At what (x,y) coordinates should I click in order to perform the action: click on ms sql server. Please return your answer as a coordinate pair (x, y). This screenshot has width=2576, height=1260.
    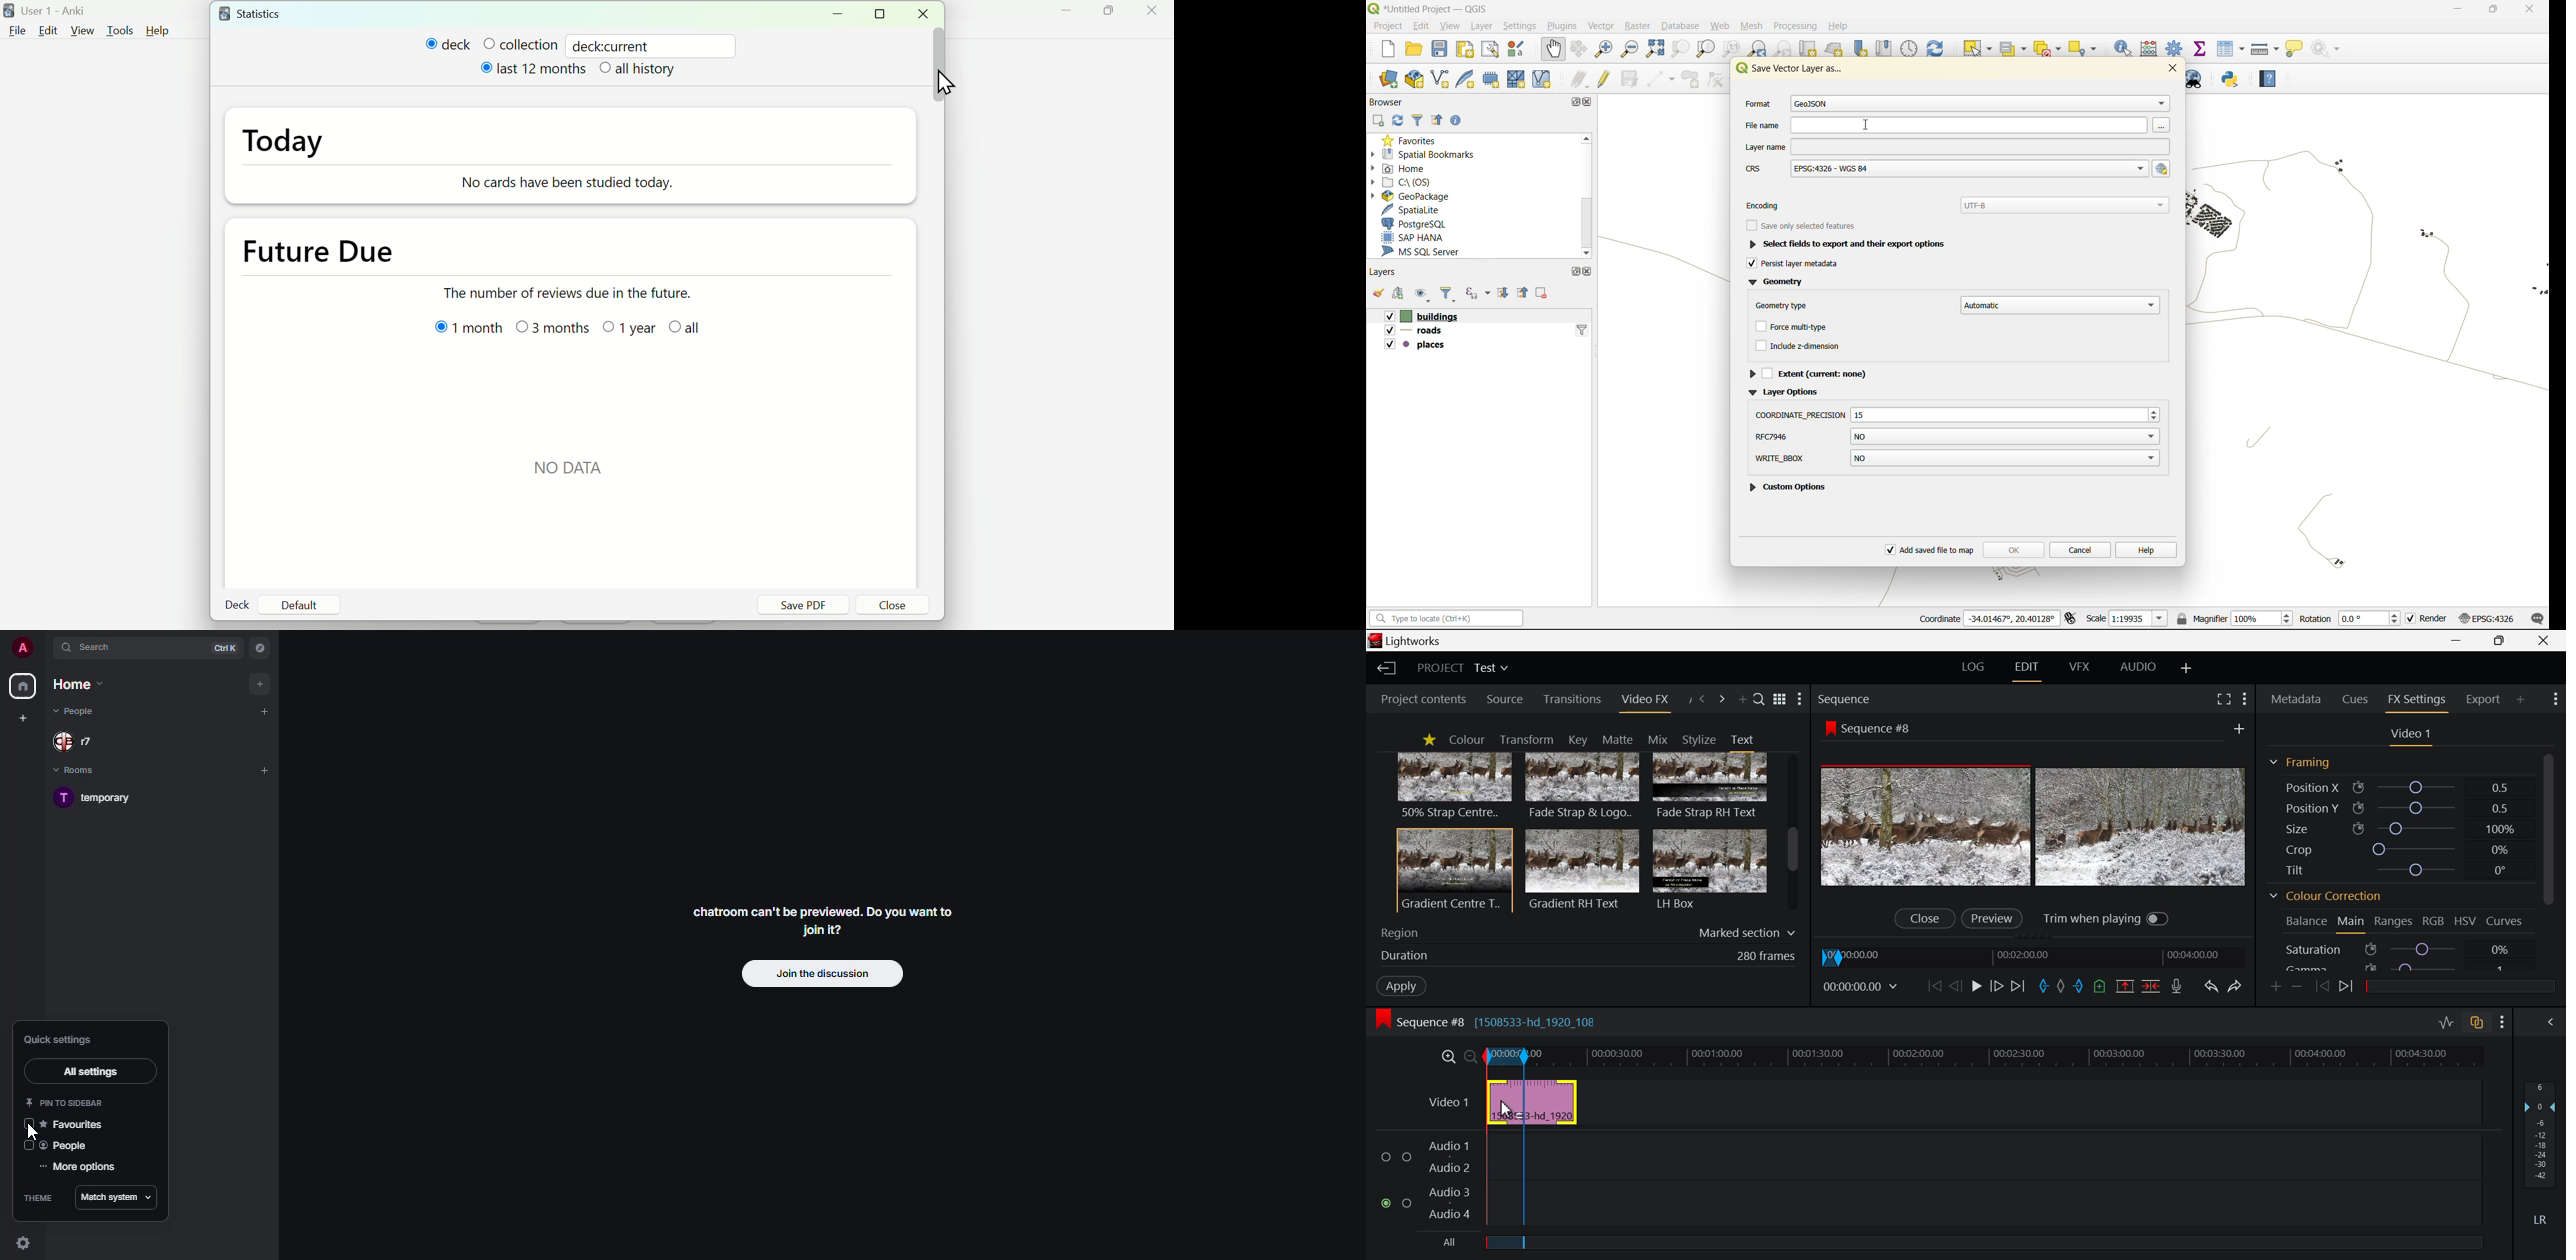
    Looking at the image, I should click on (1426, 252).